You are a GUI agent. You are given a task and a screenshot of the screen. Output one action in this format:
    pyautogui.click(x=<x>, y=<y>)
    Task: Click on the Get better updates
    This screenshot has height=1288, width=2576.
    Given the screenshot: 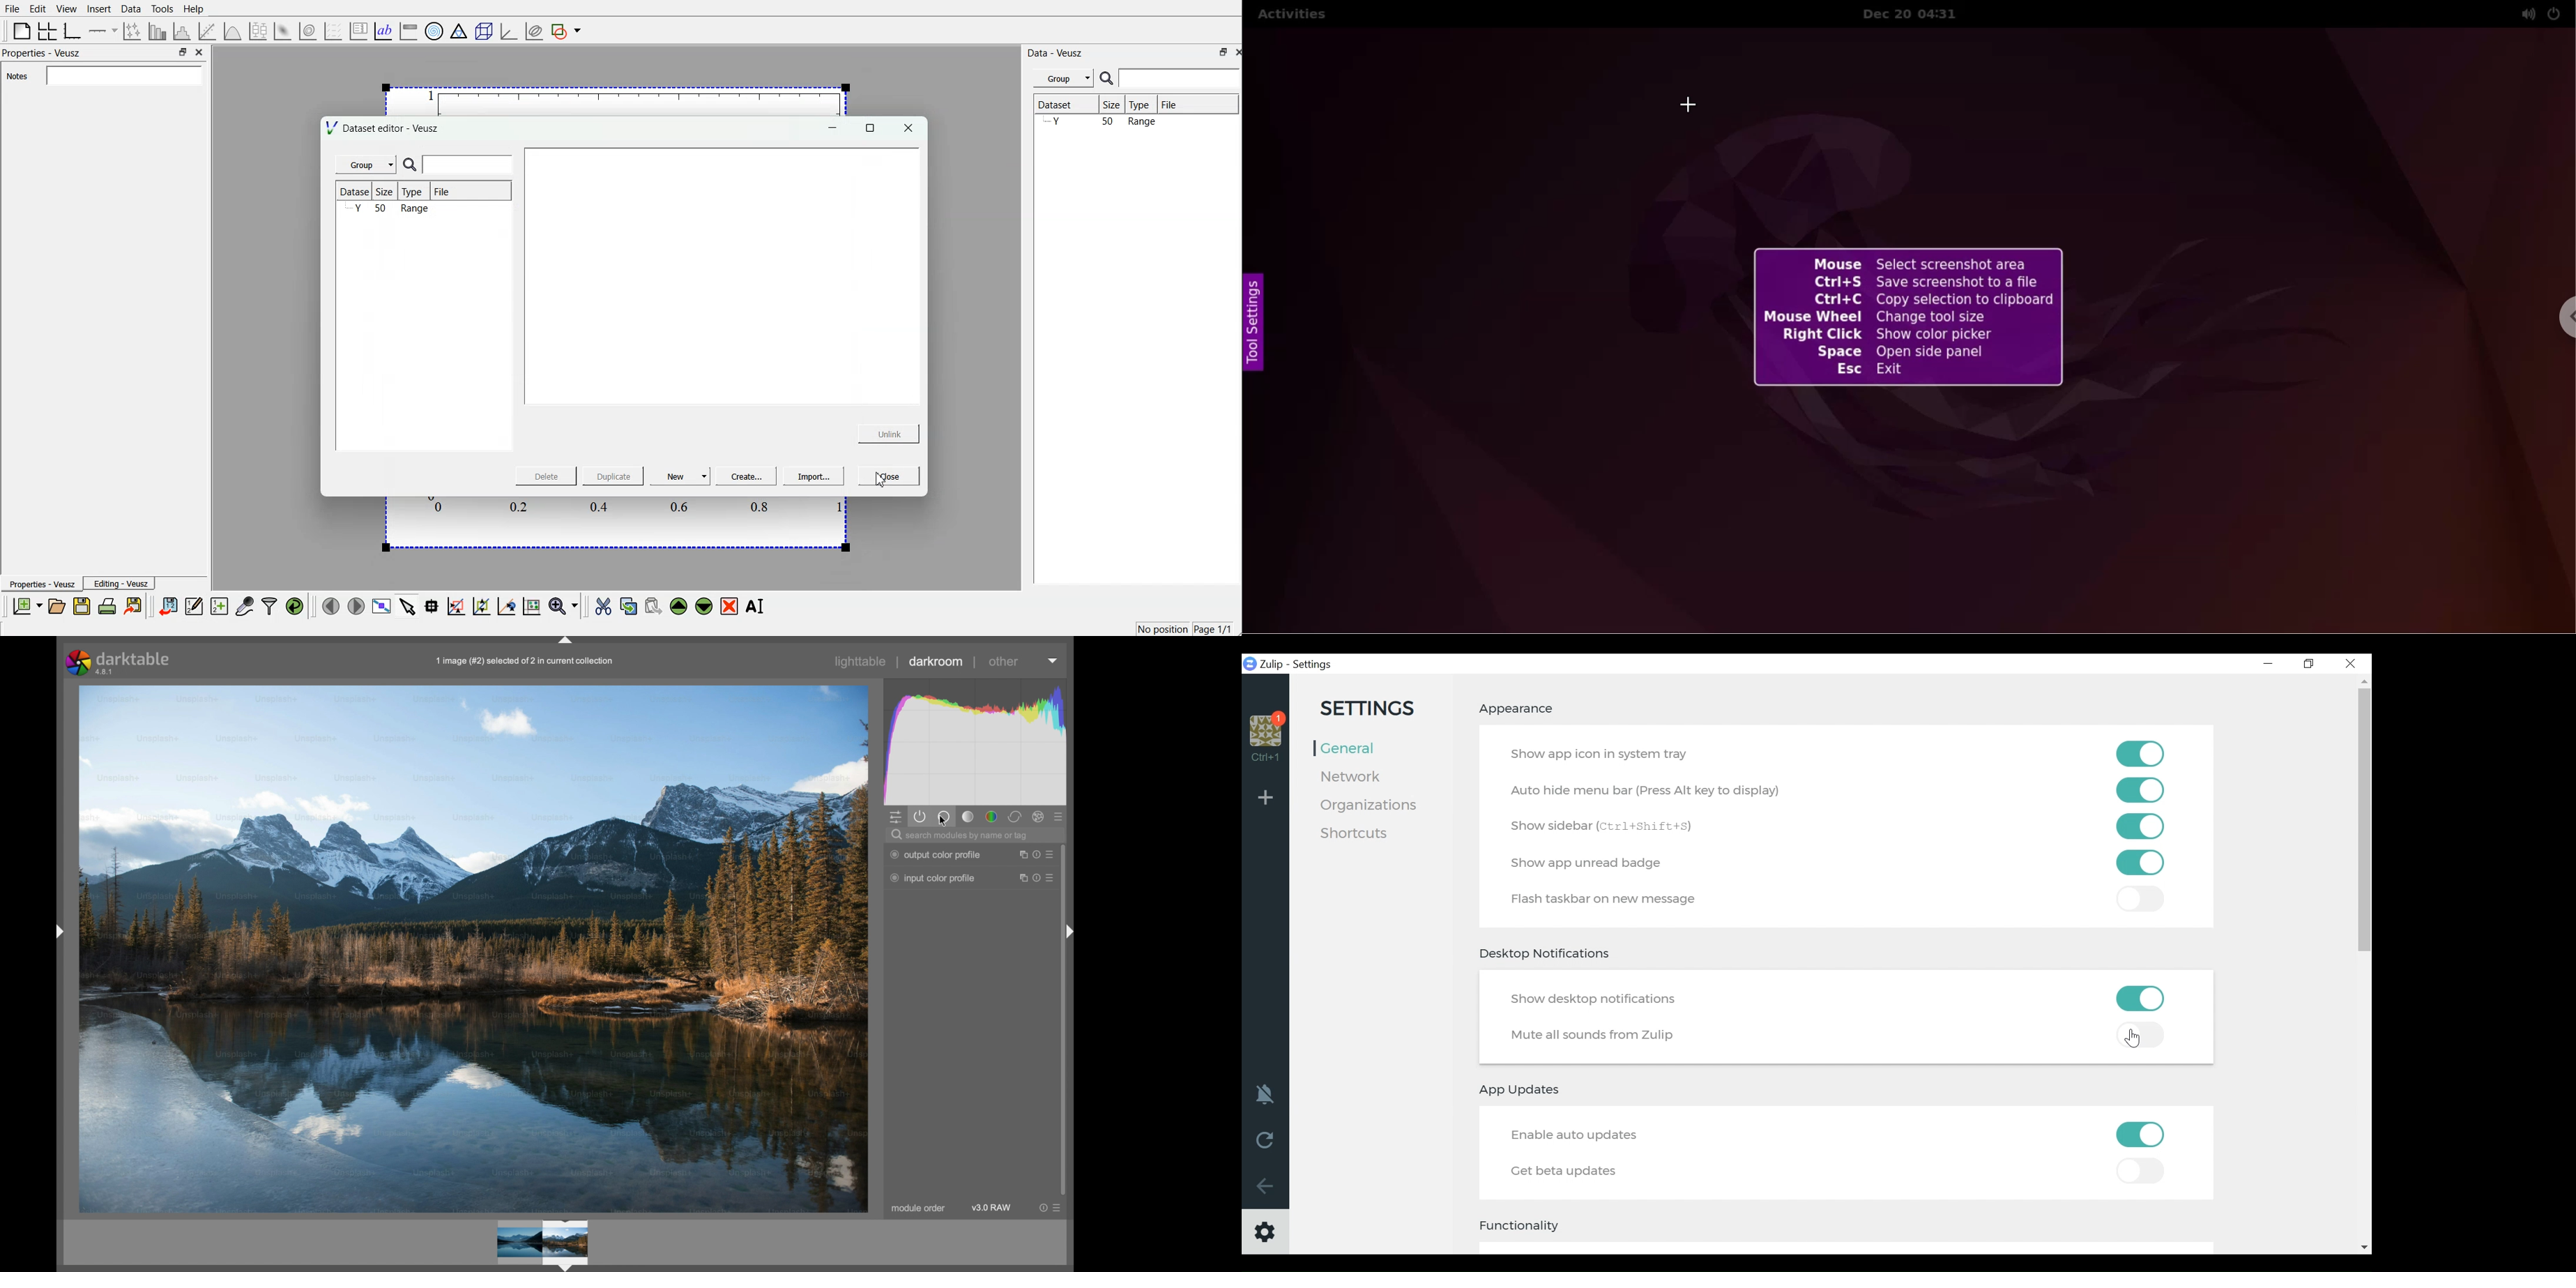 What is the action you would take?
    pyautogui.click(x=1566, y=1171)
    